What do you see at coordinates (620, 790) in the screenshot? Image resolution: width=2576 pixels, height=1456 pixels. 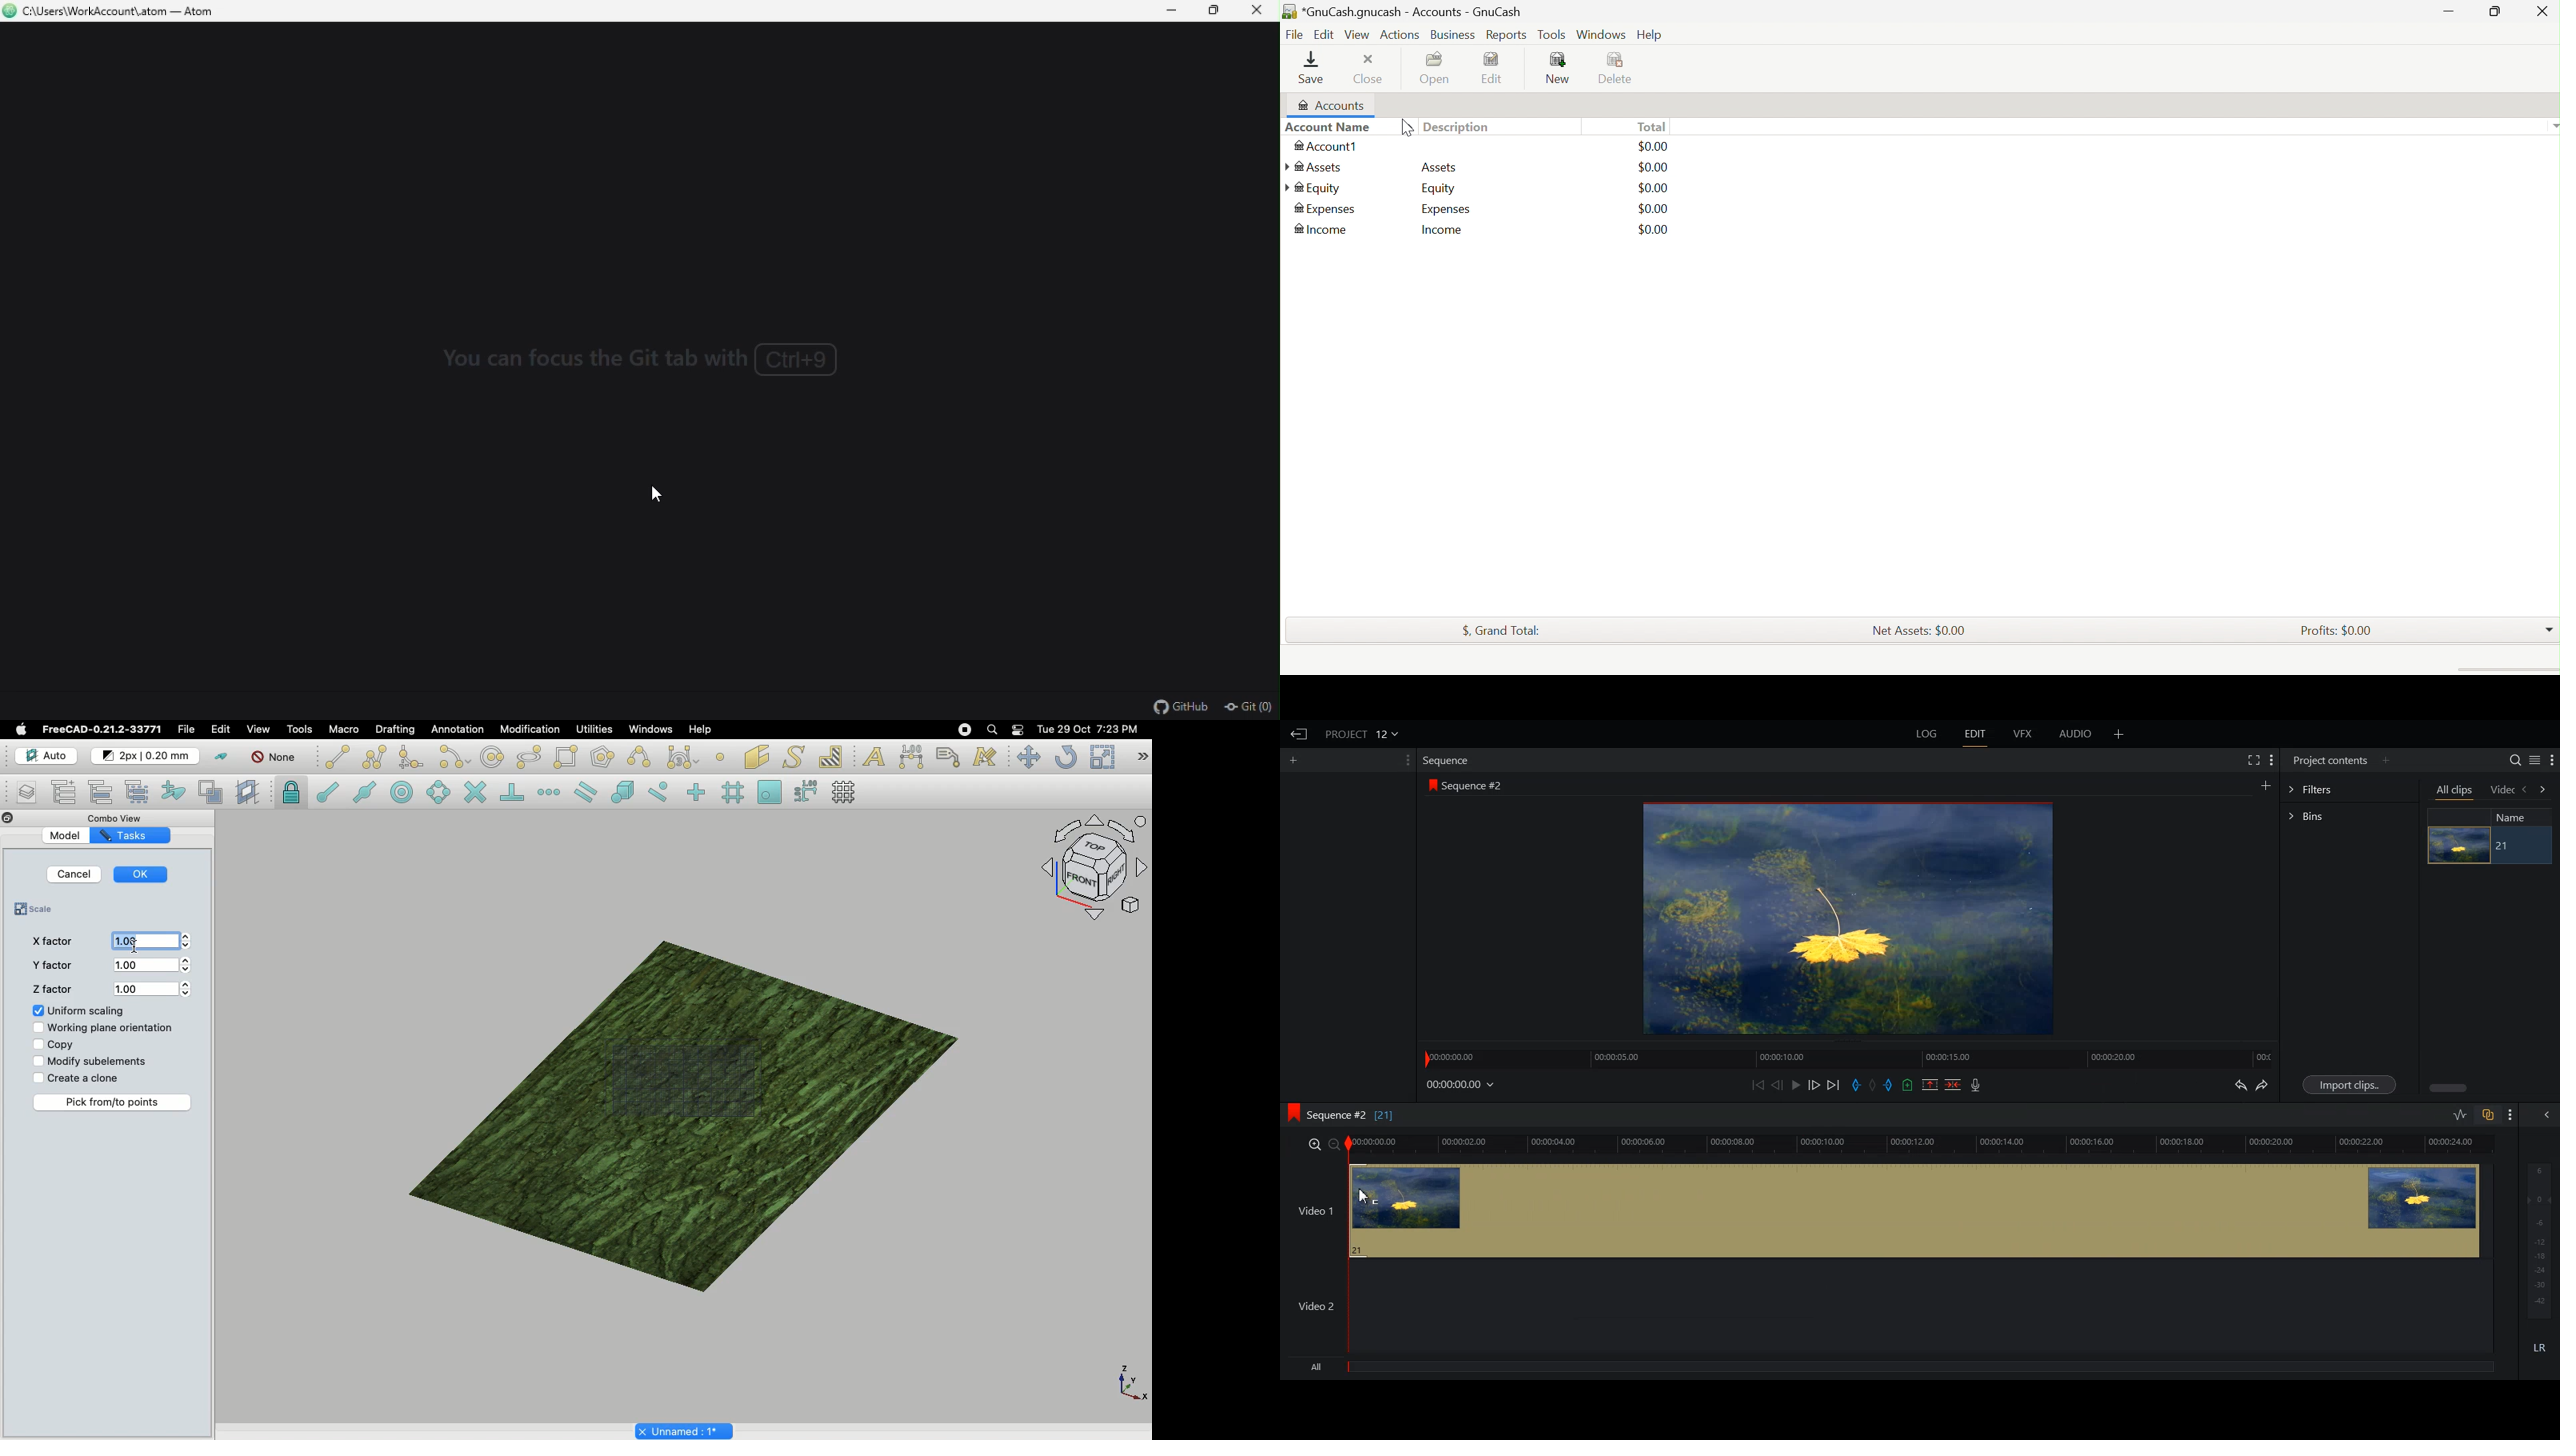 I see `Snap special` at bounding box center [620, 790].